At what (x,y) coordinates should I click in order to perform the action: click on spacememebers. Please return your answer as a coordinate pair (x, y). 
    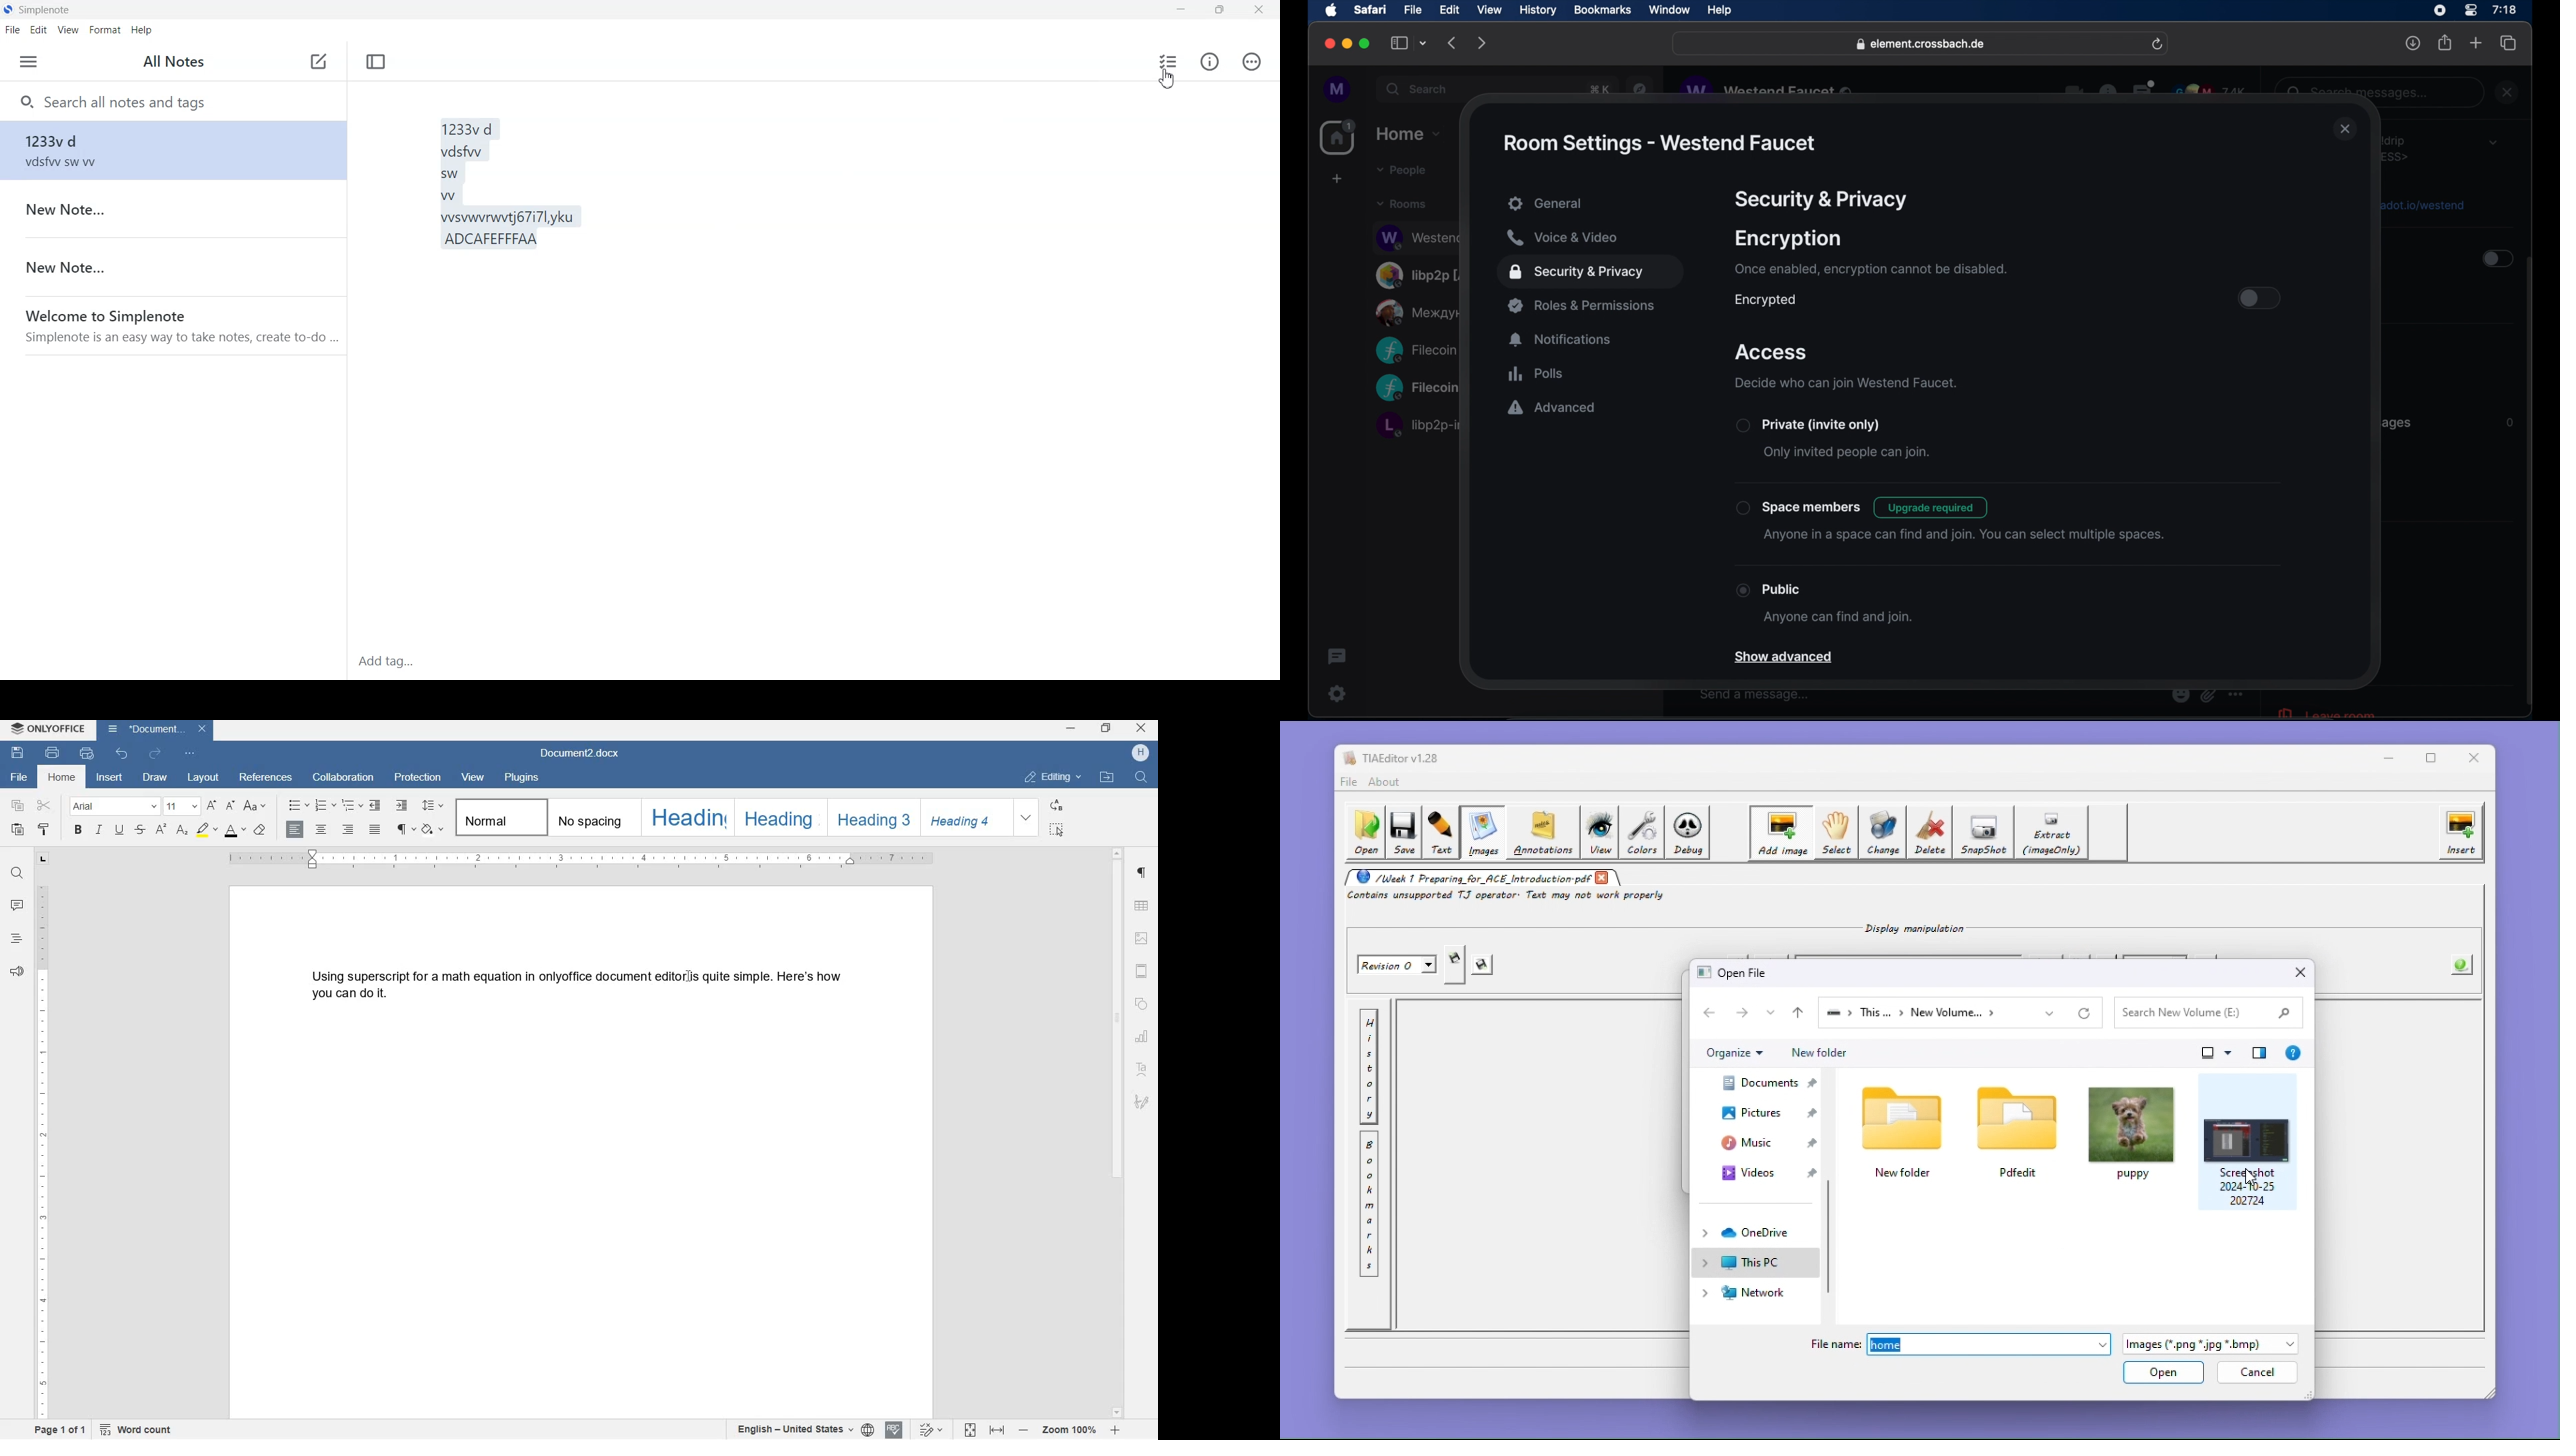
    Looking at the image, I should click on (1798, 507).